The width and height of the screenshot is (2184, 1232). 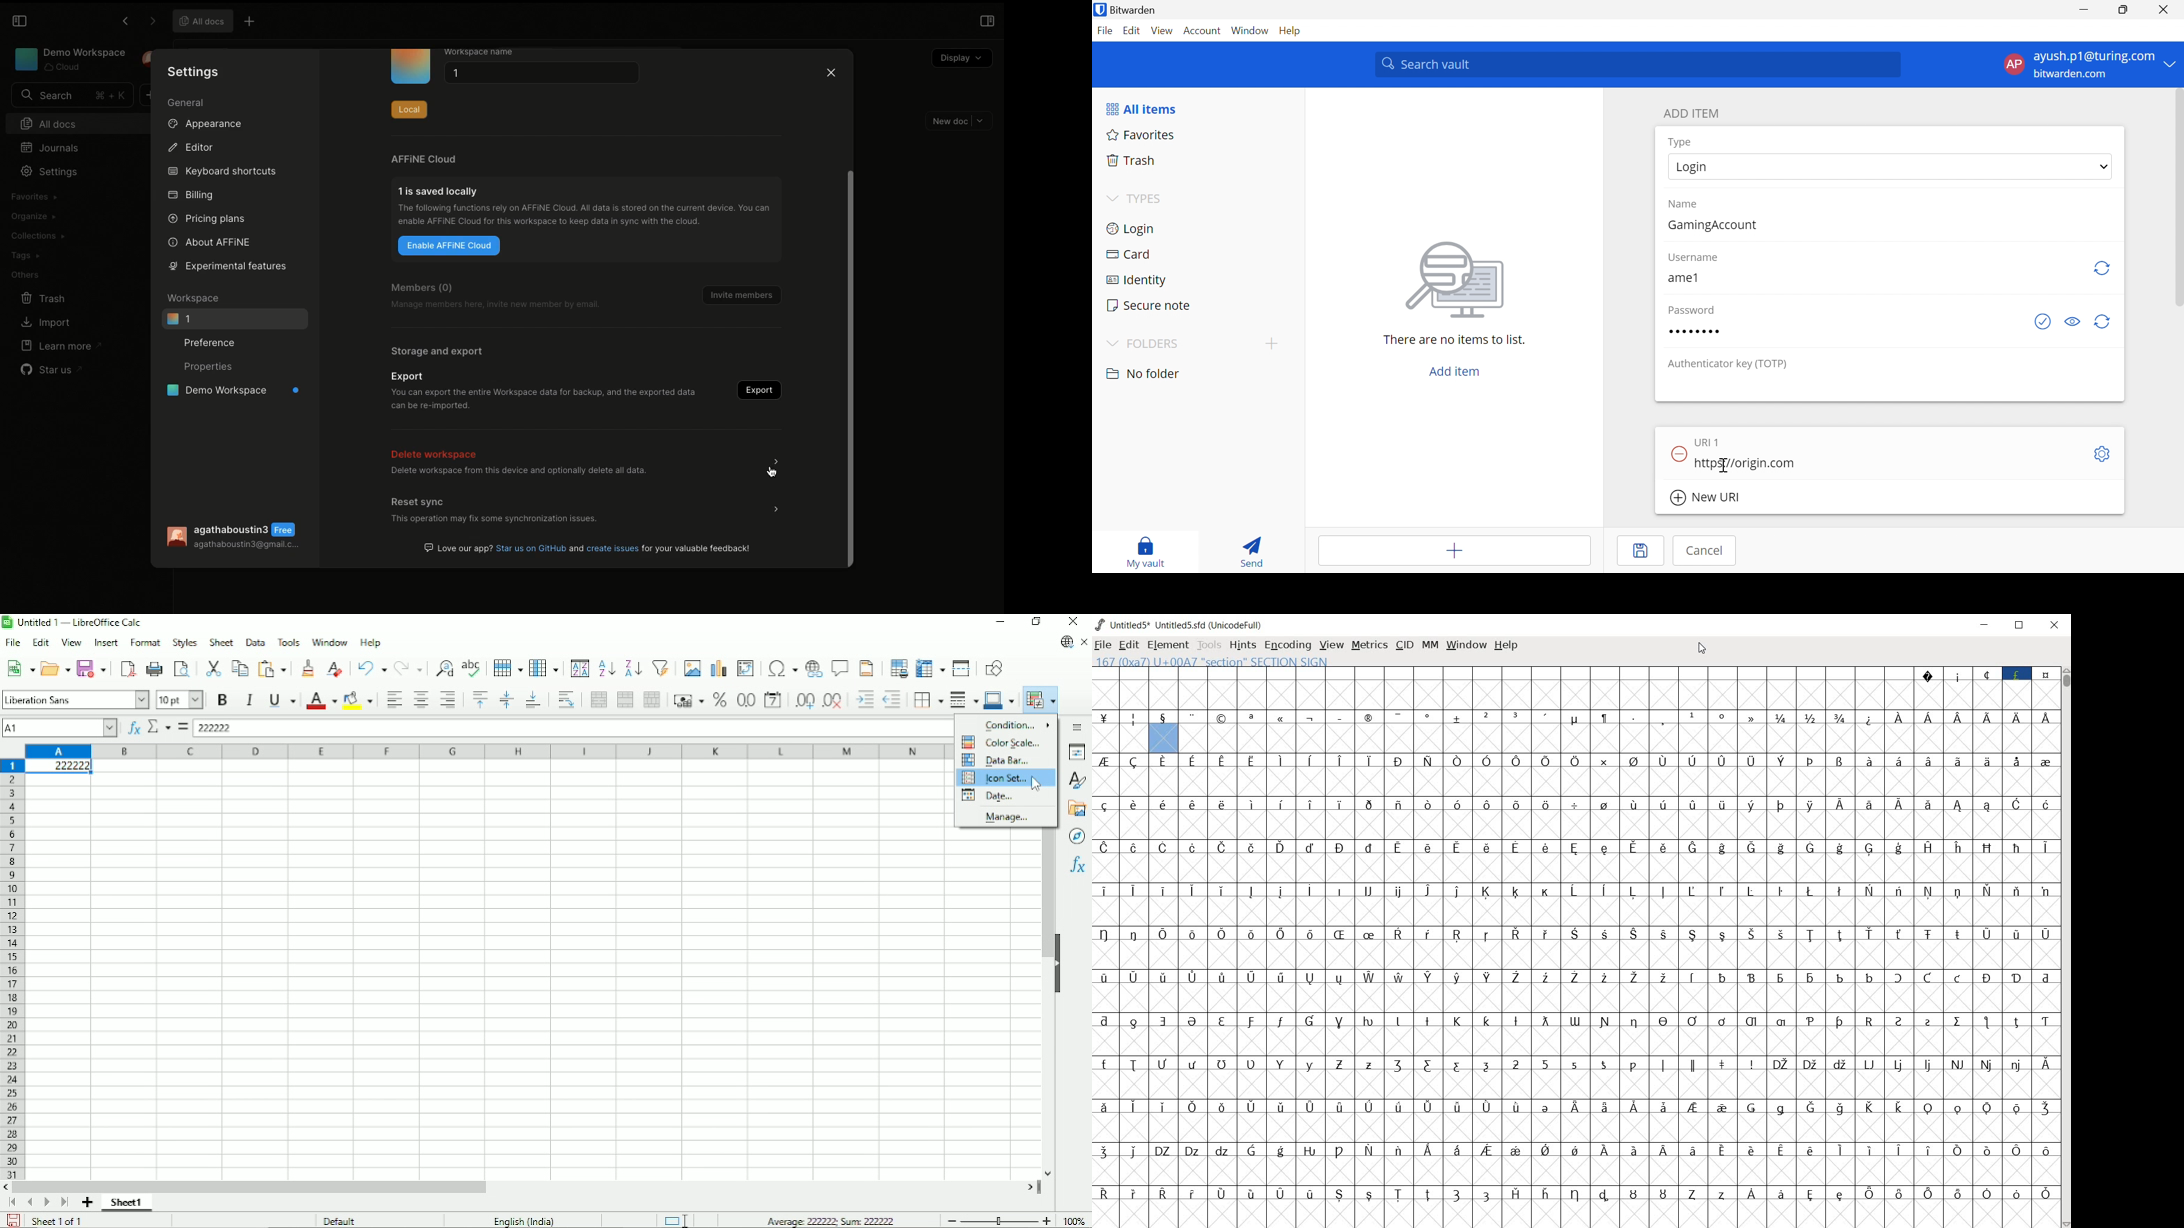 What do you see at coordinates (1168, 645) in the screenshot?
I see `ELEMENT` at bounding box center [1168, 645].